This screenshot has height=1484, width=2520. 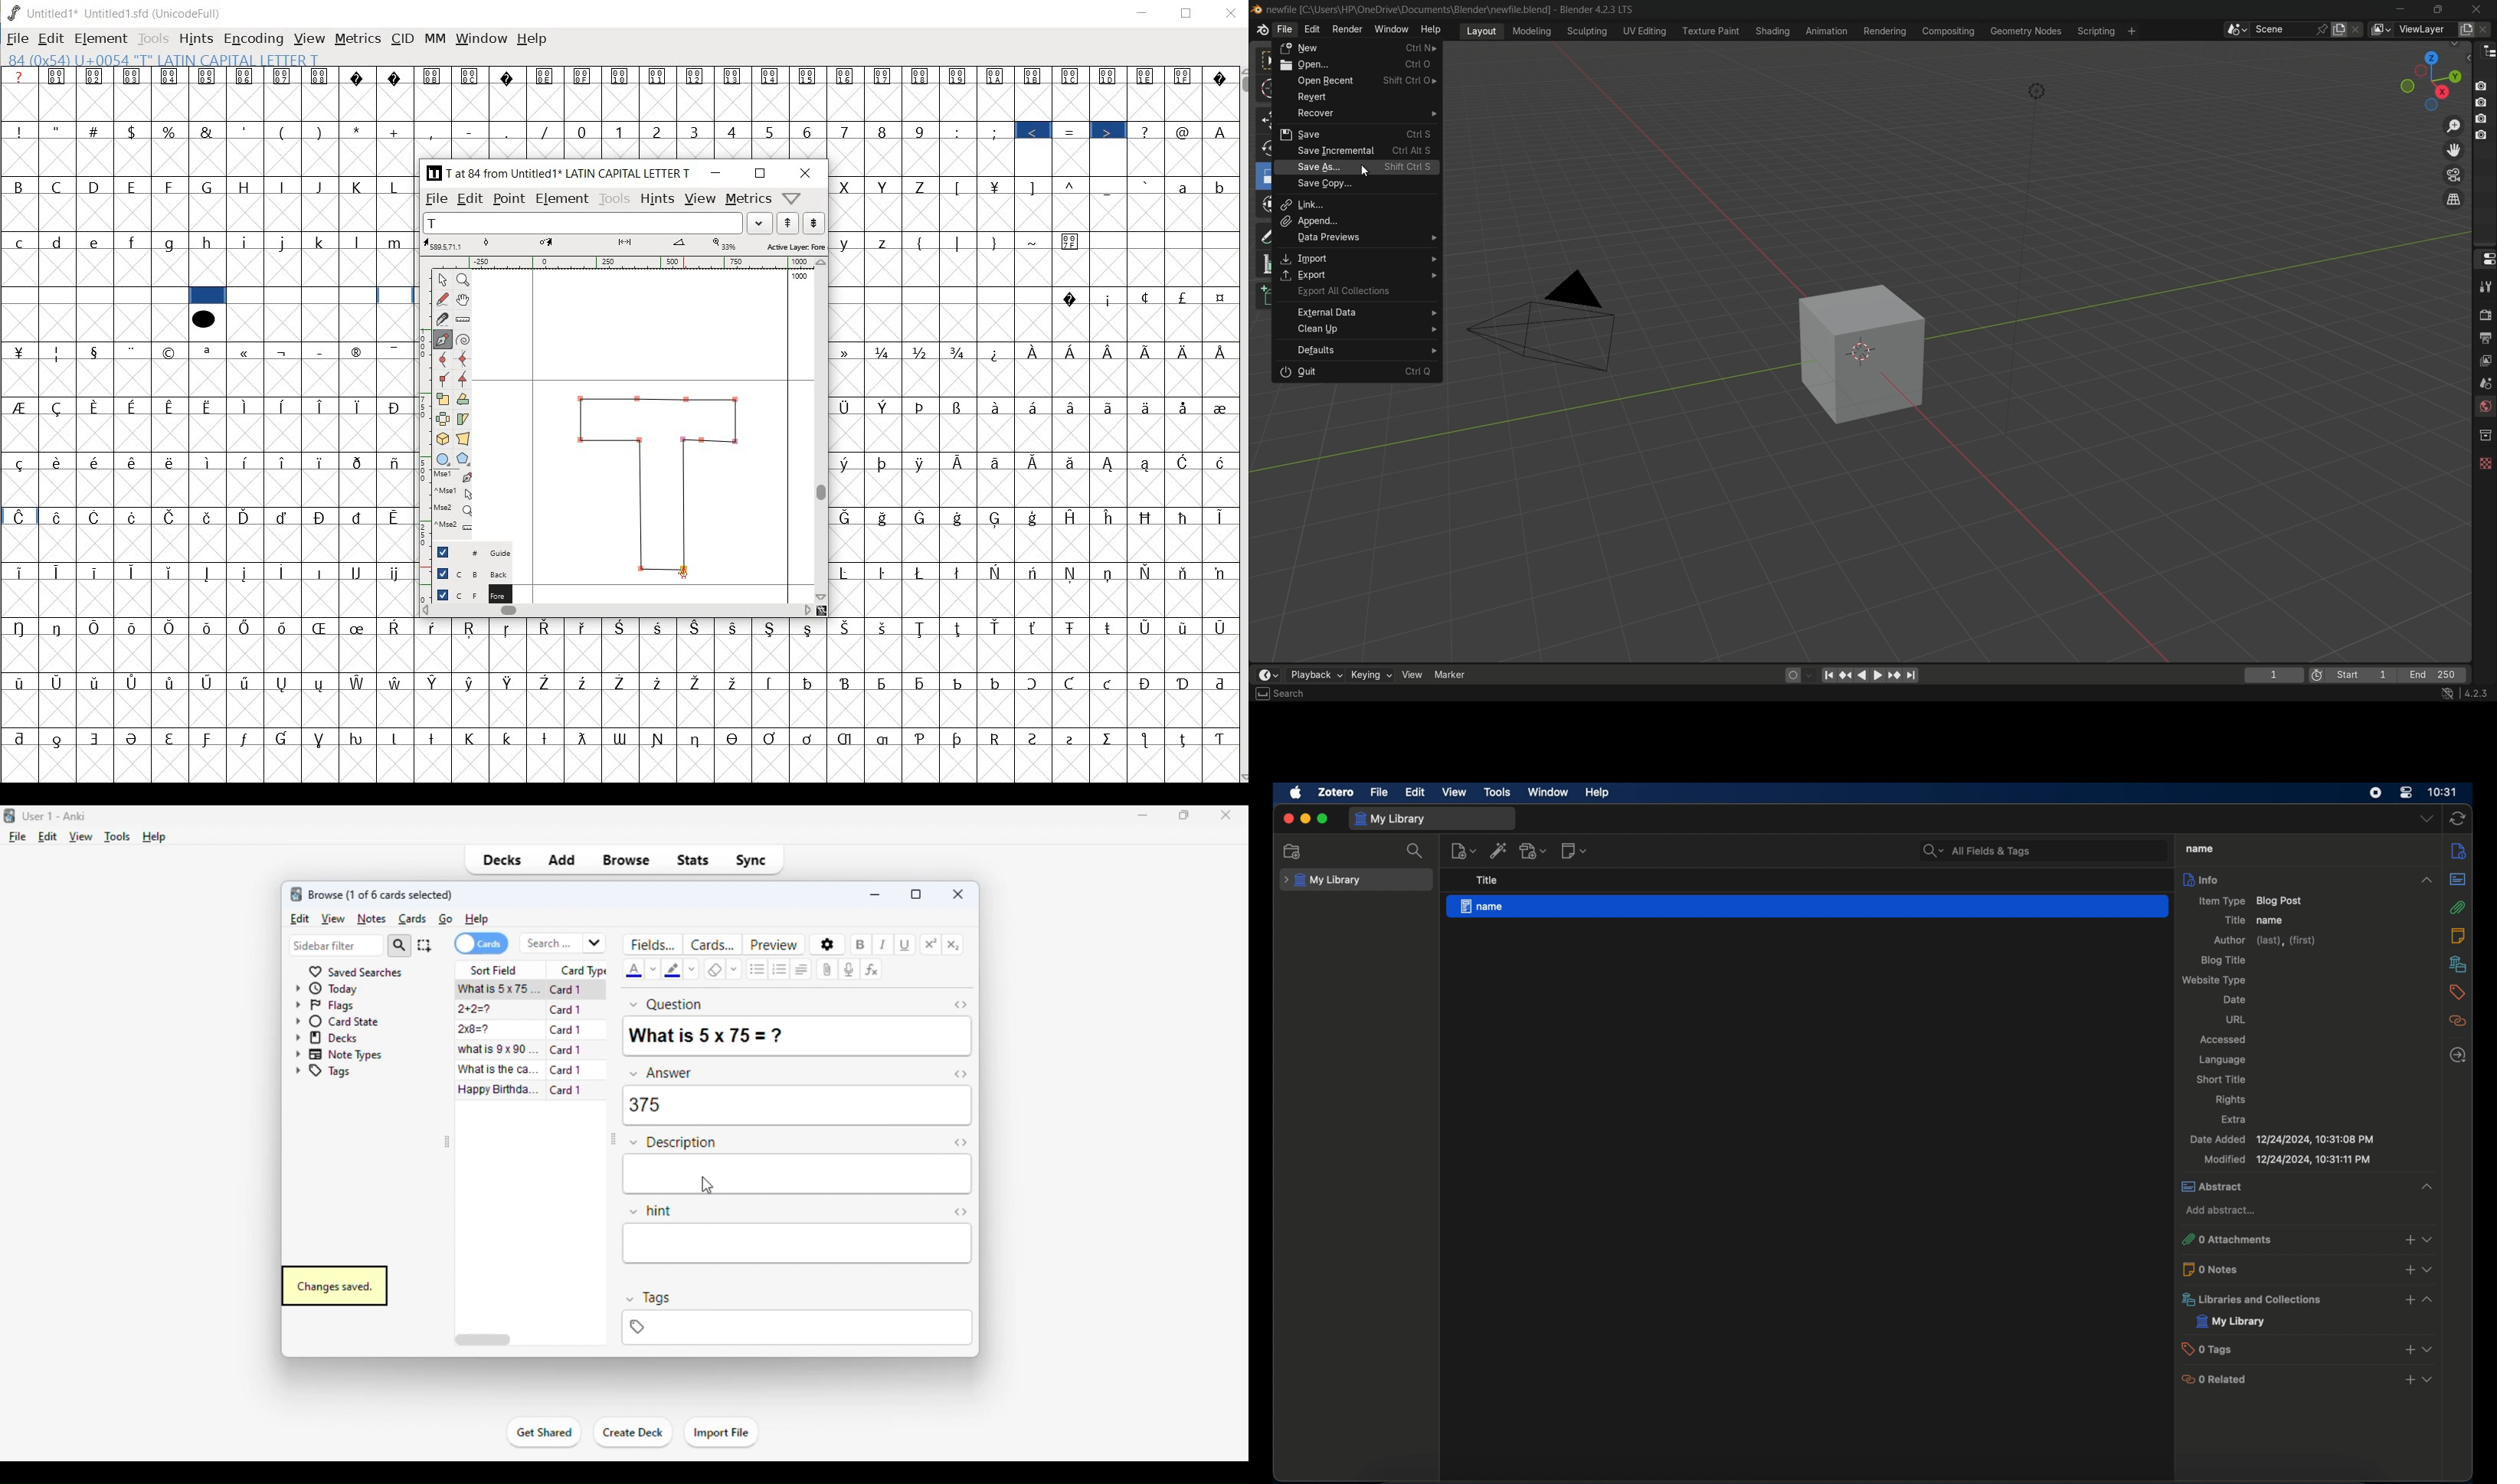 What do you see at coordinates (810, 738) in the screenshot?
I see `Symbol` at bounding box center [810, 738].